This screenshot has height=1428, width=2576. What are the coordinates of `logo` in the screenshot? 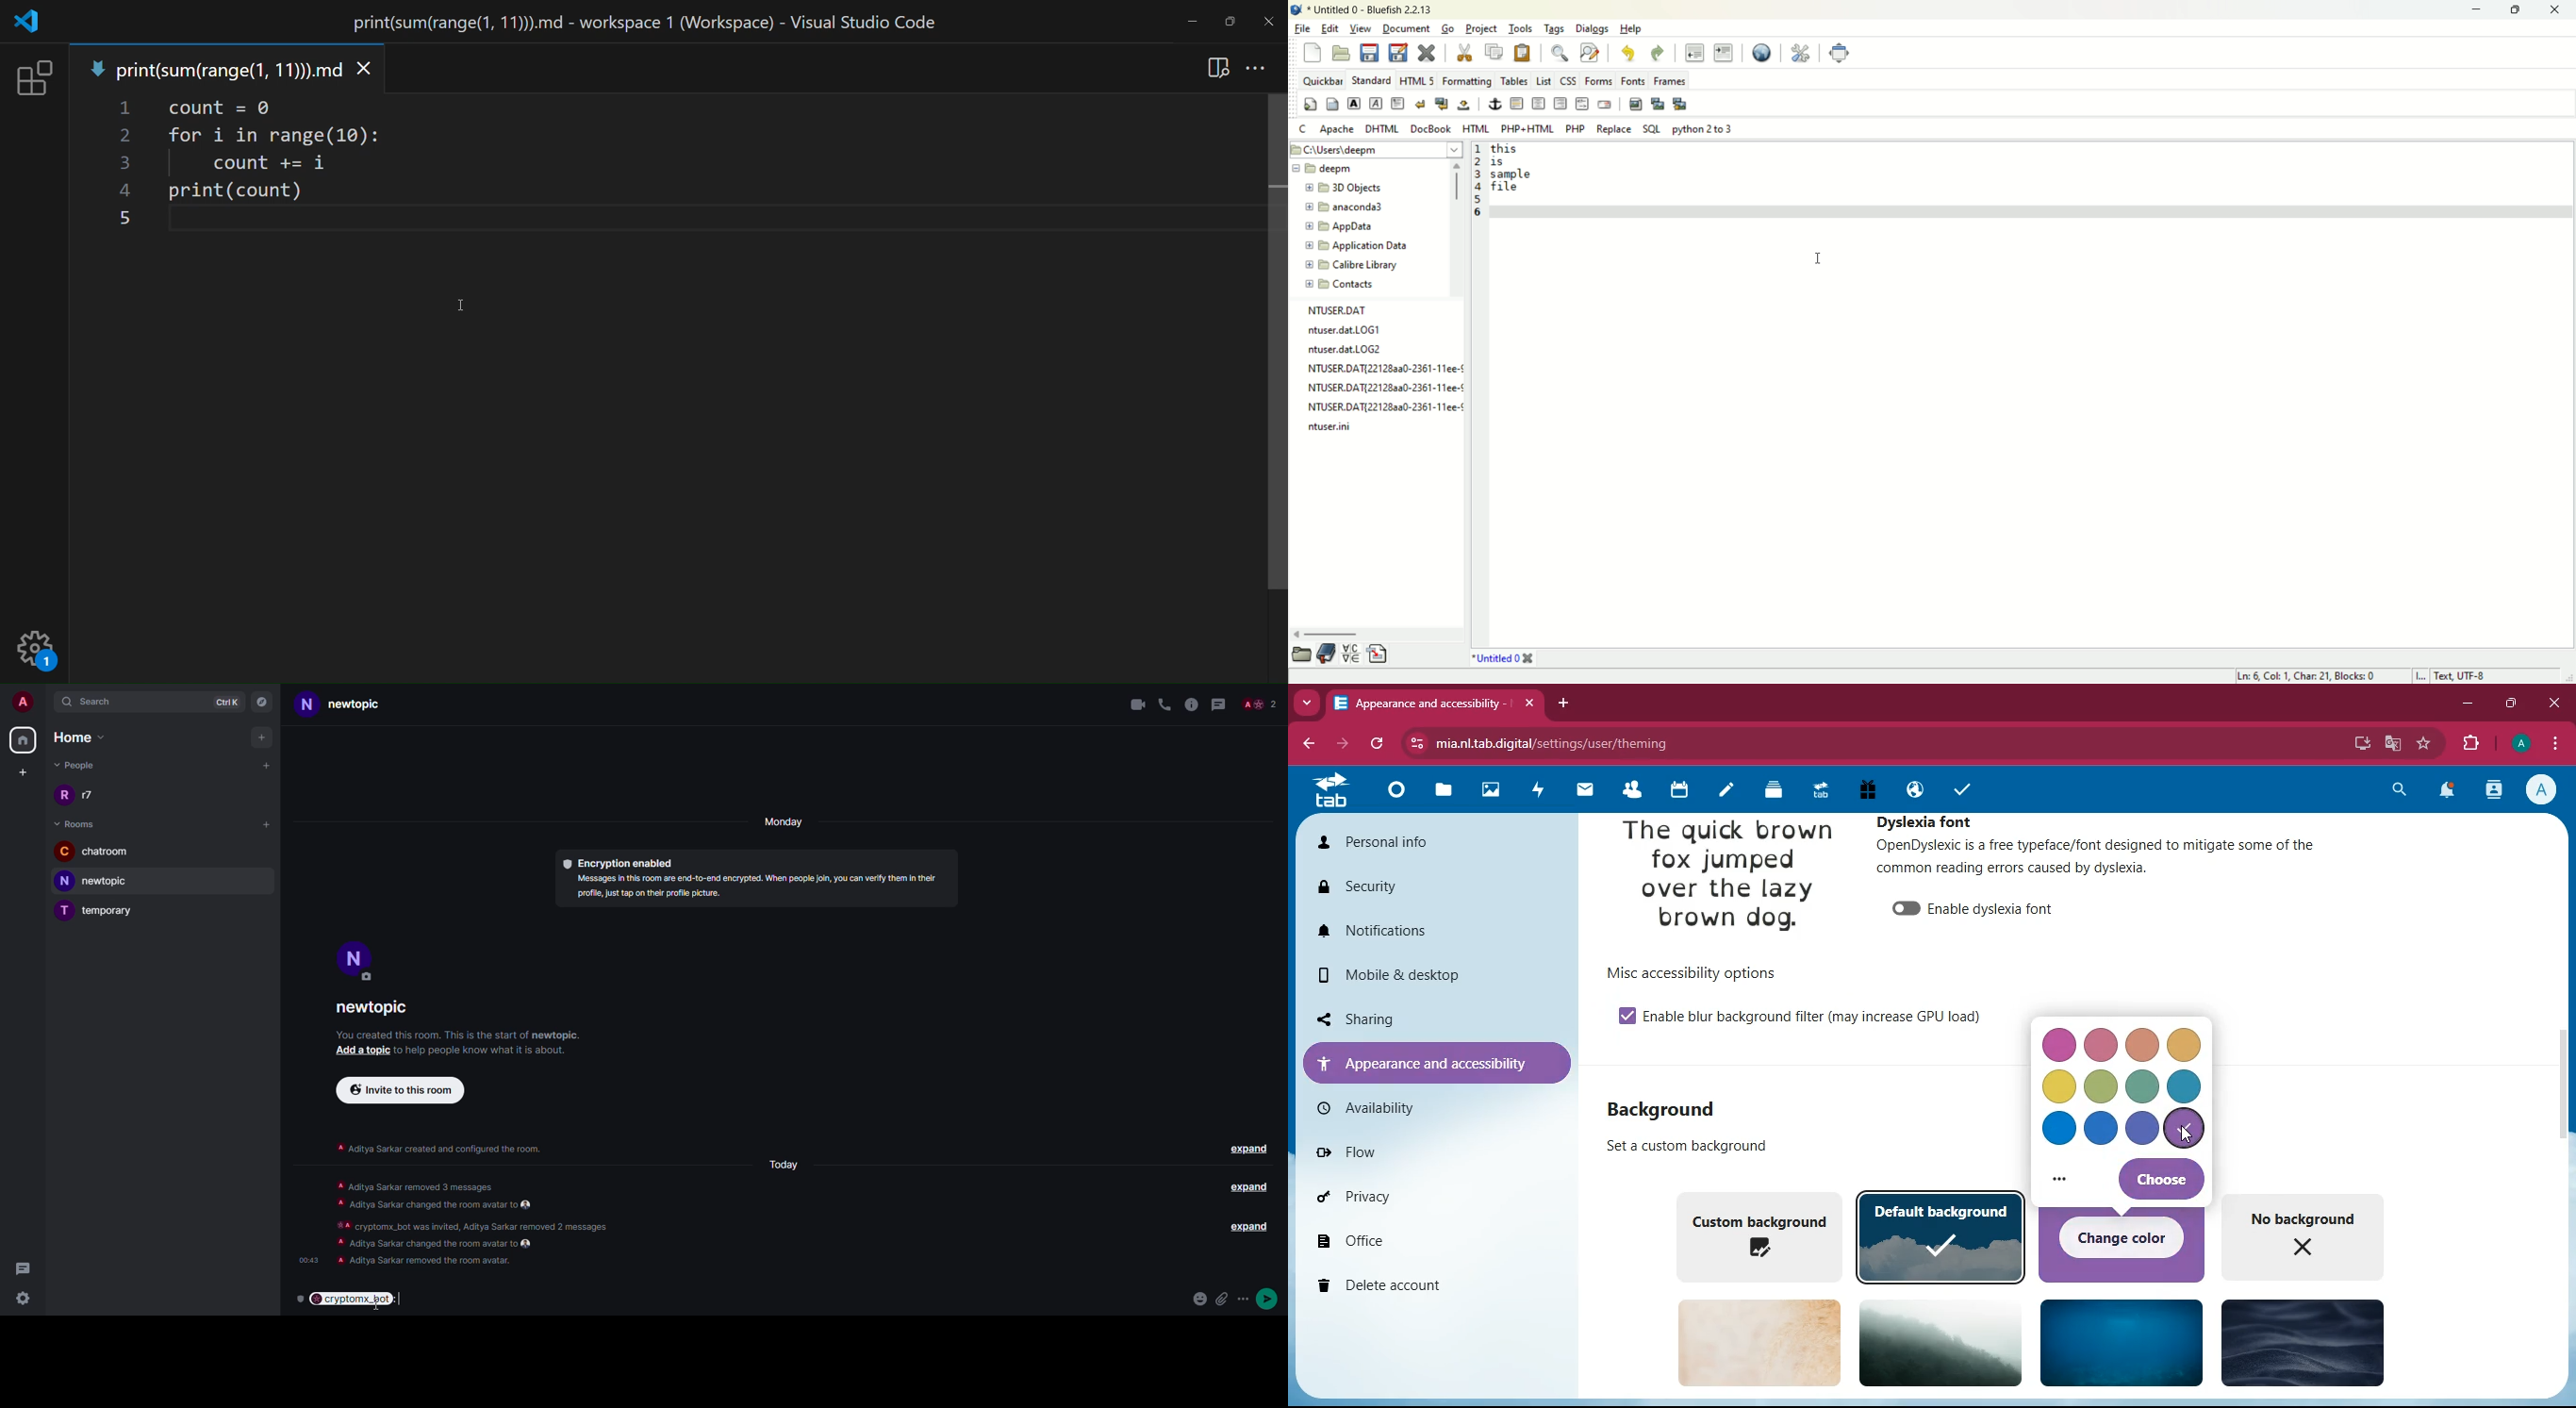 It's located at (1297, 10).